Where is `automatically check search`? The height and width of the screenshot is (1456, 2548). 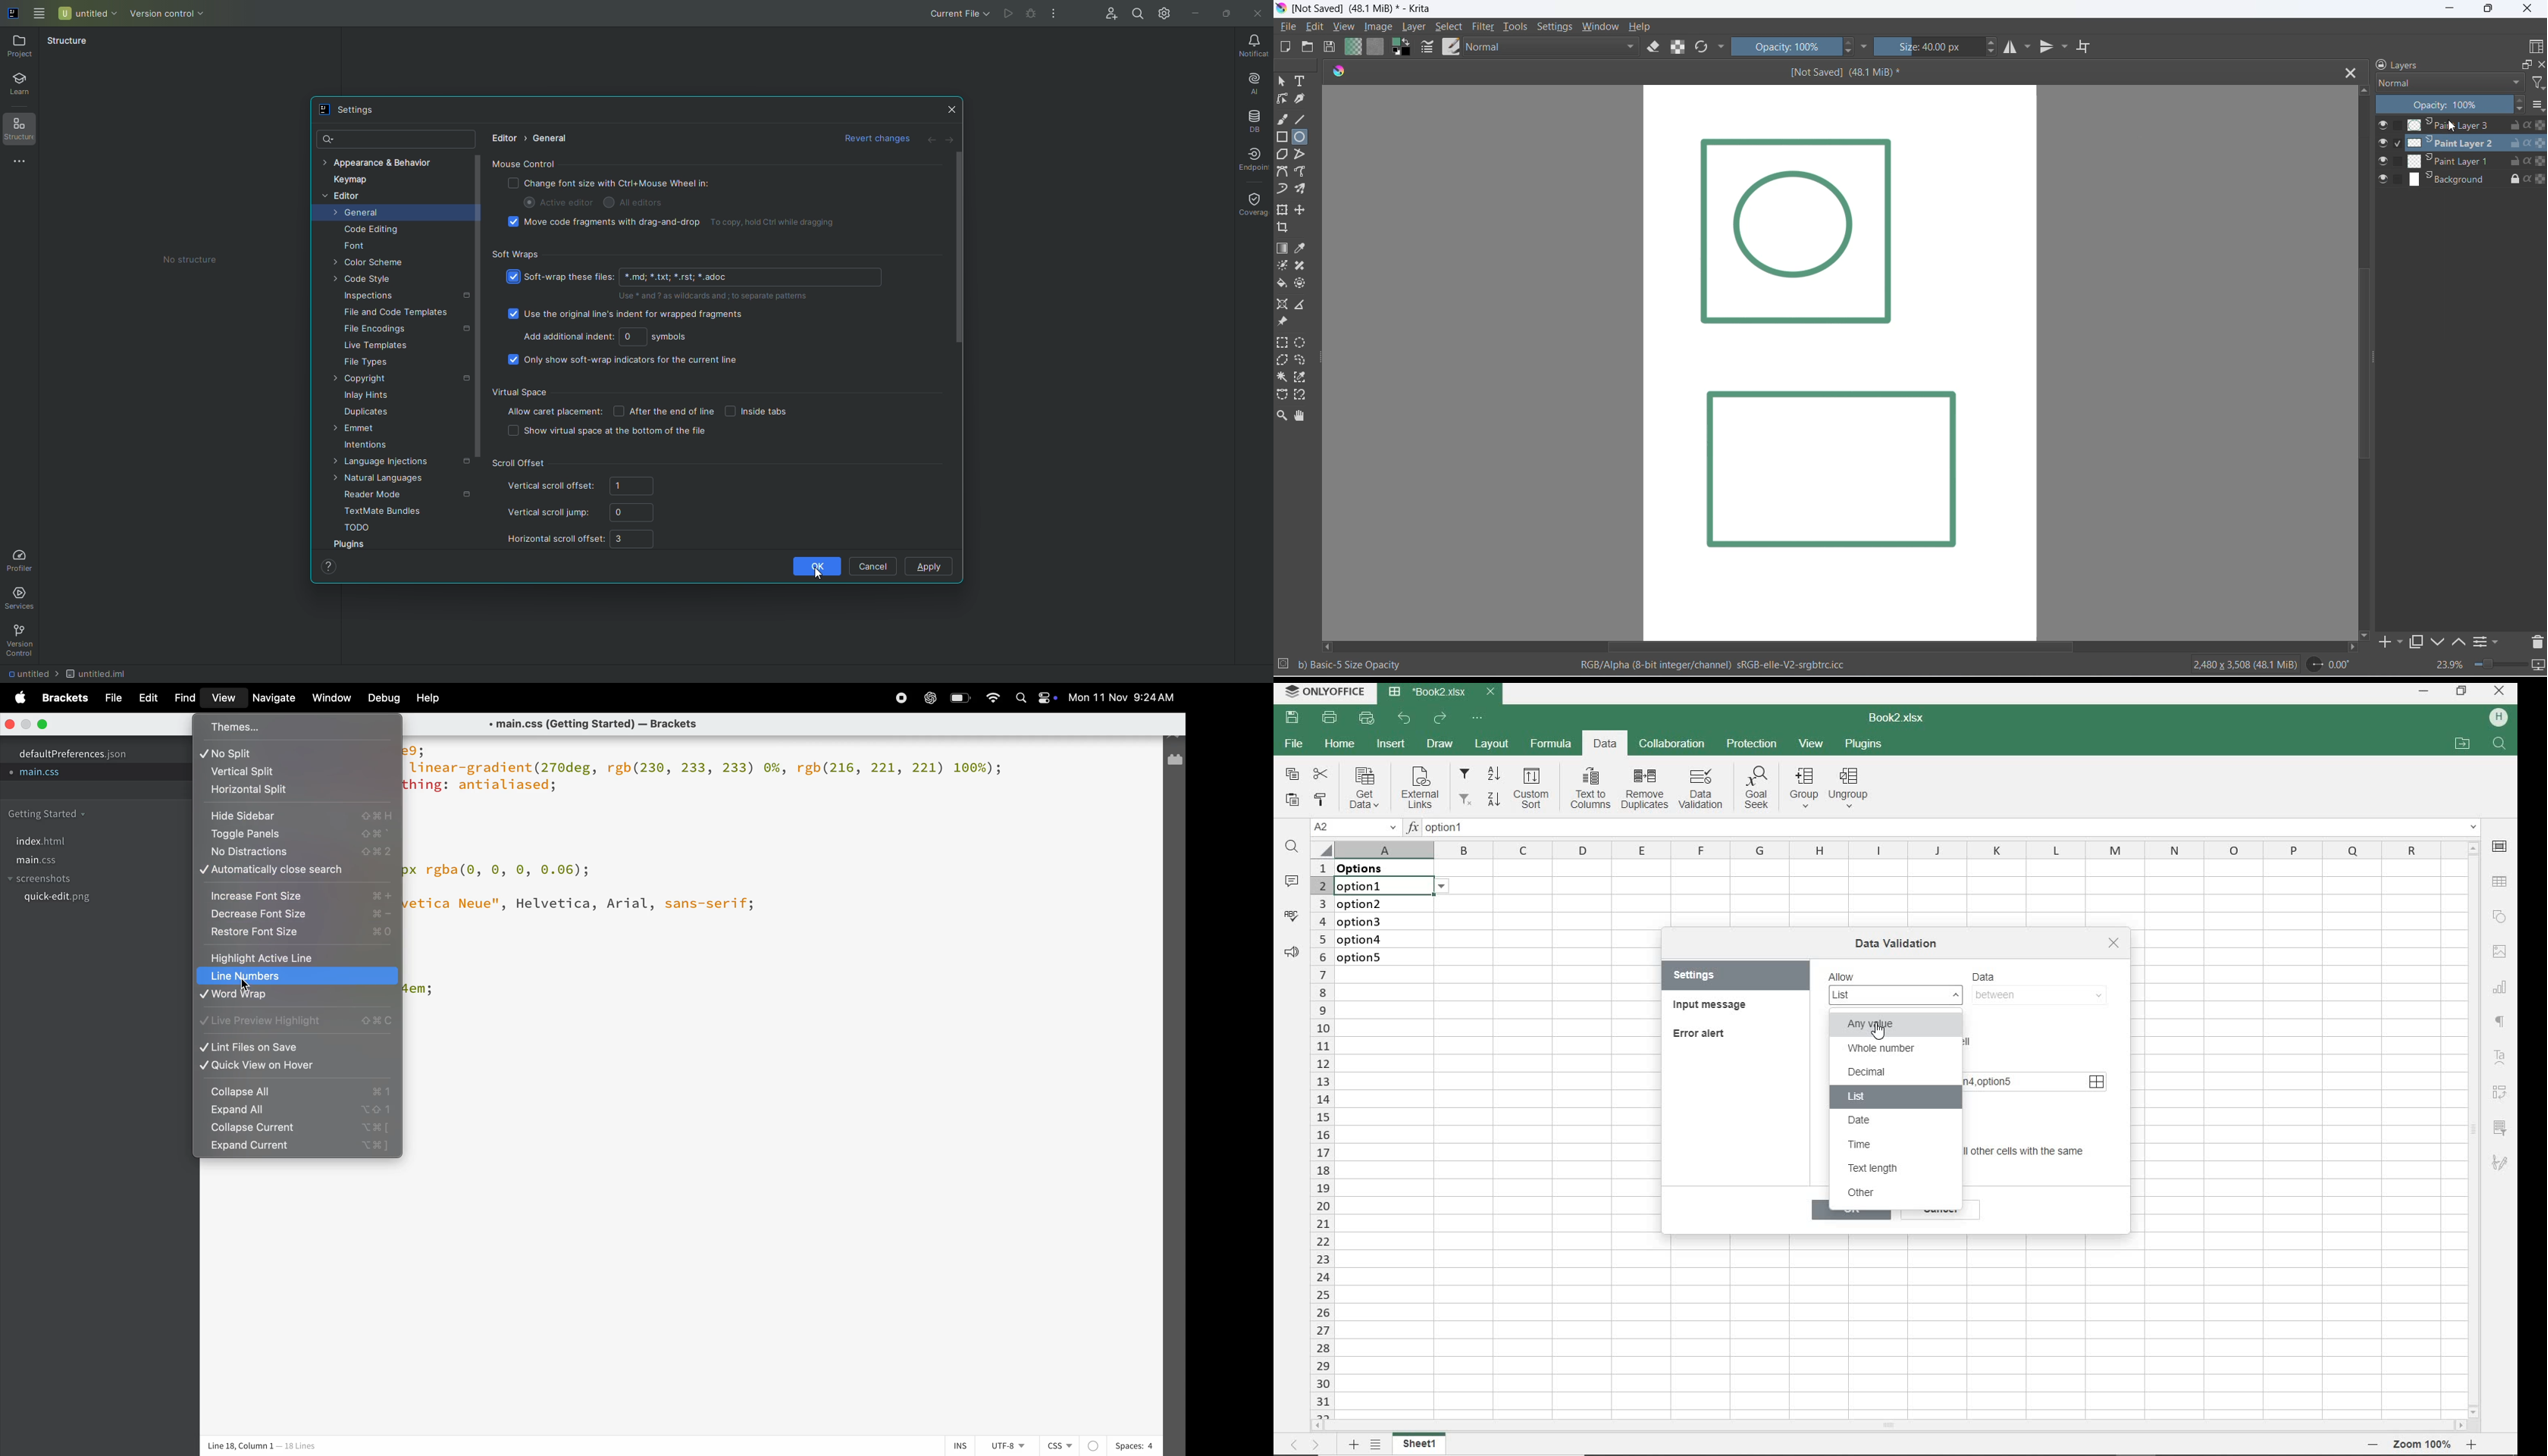
automatically check search is located at coordinates (297, 871).